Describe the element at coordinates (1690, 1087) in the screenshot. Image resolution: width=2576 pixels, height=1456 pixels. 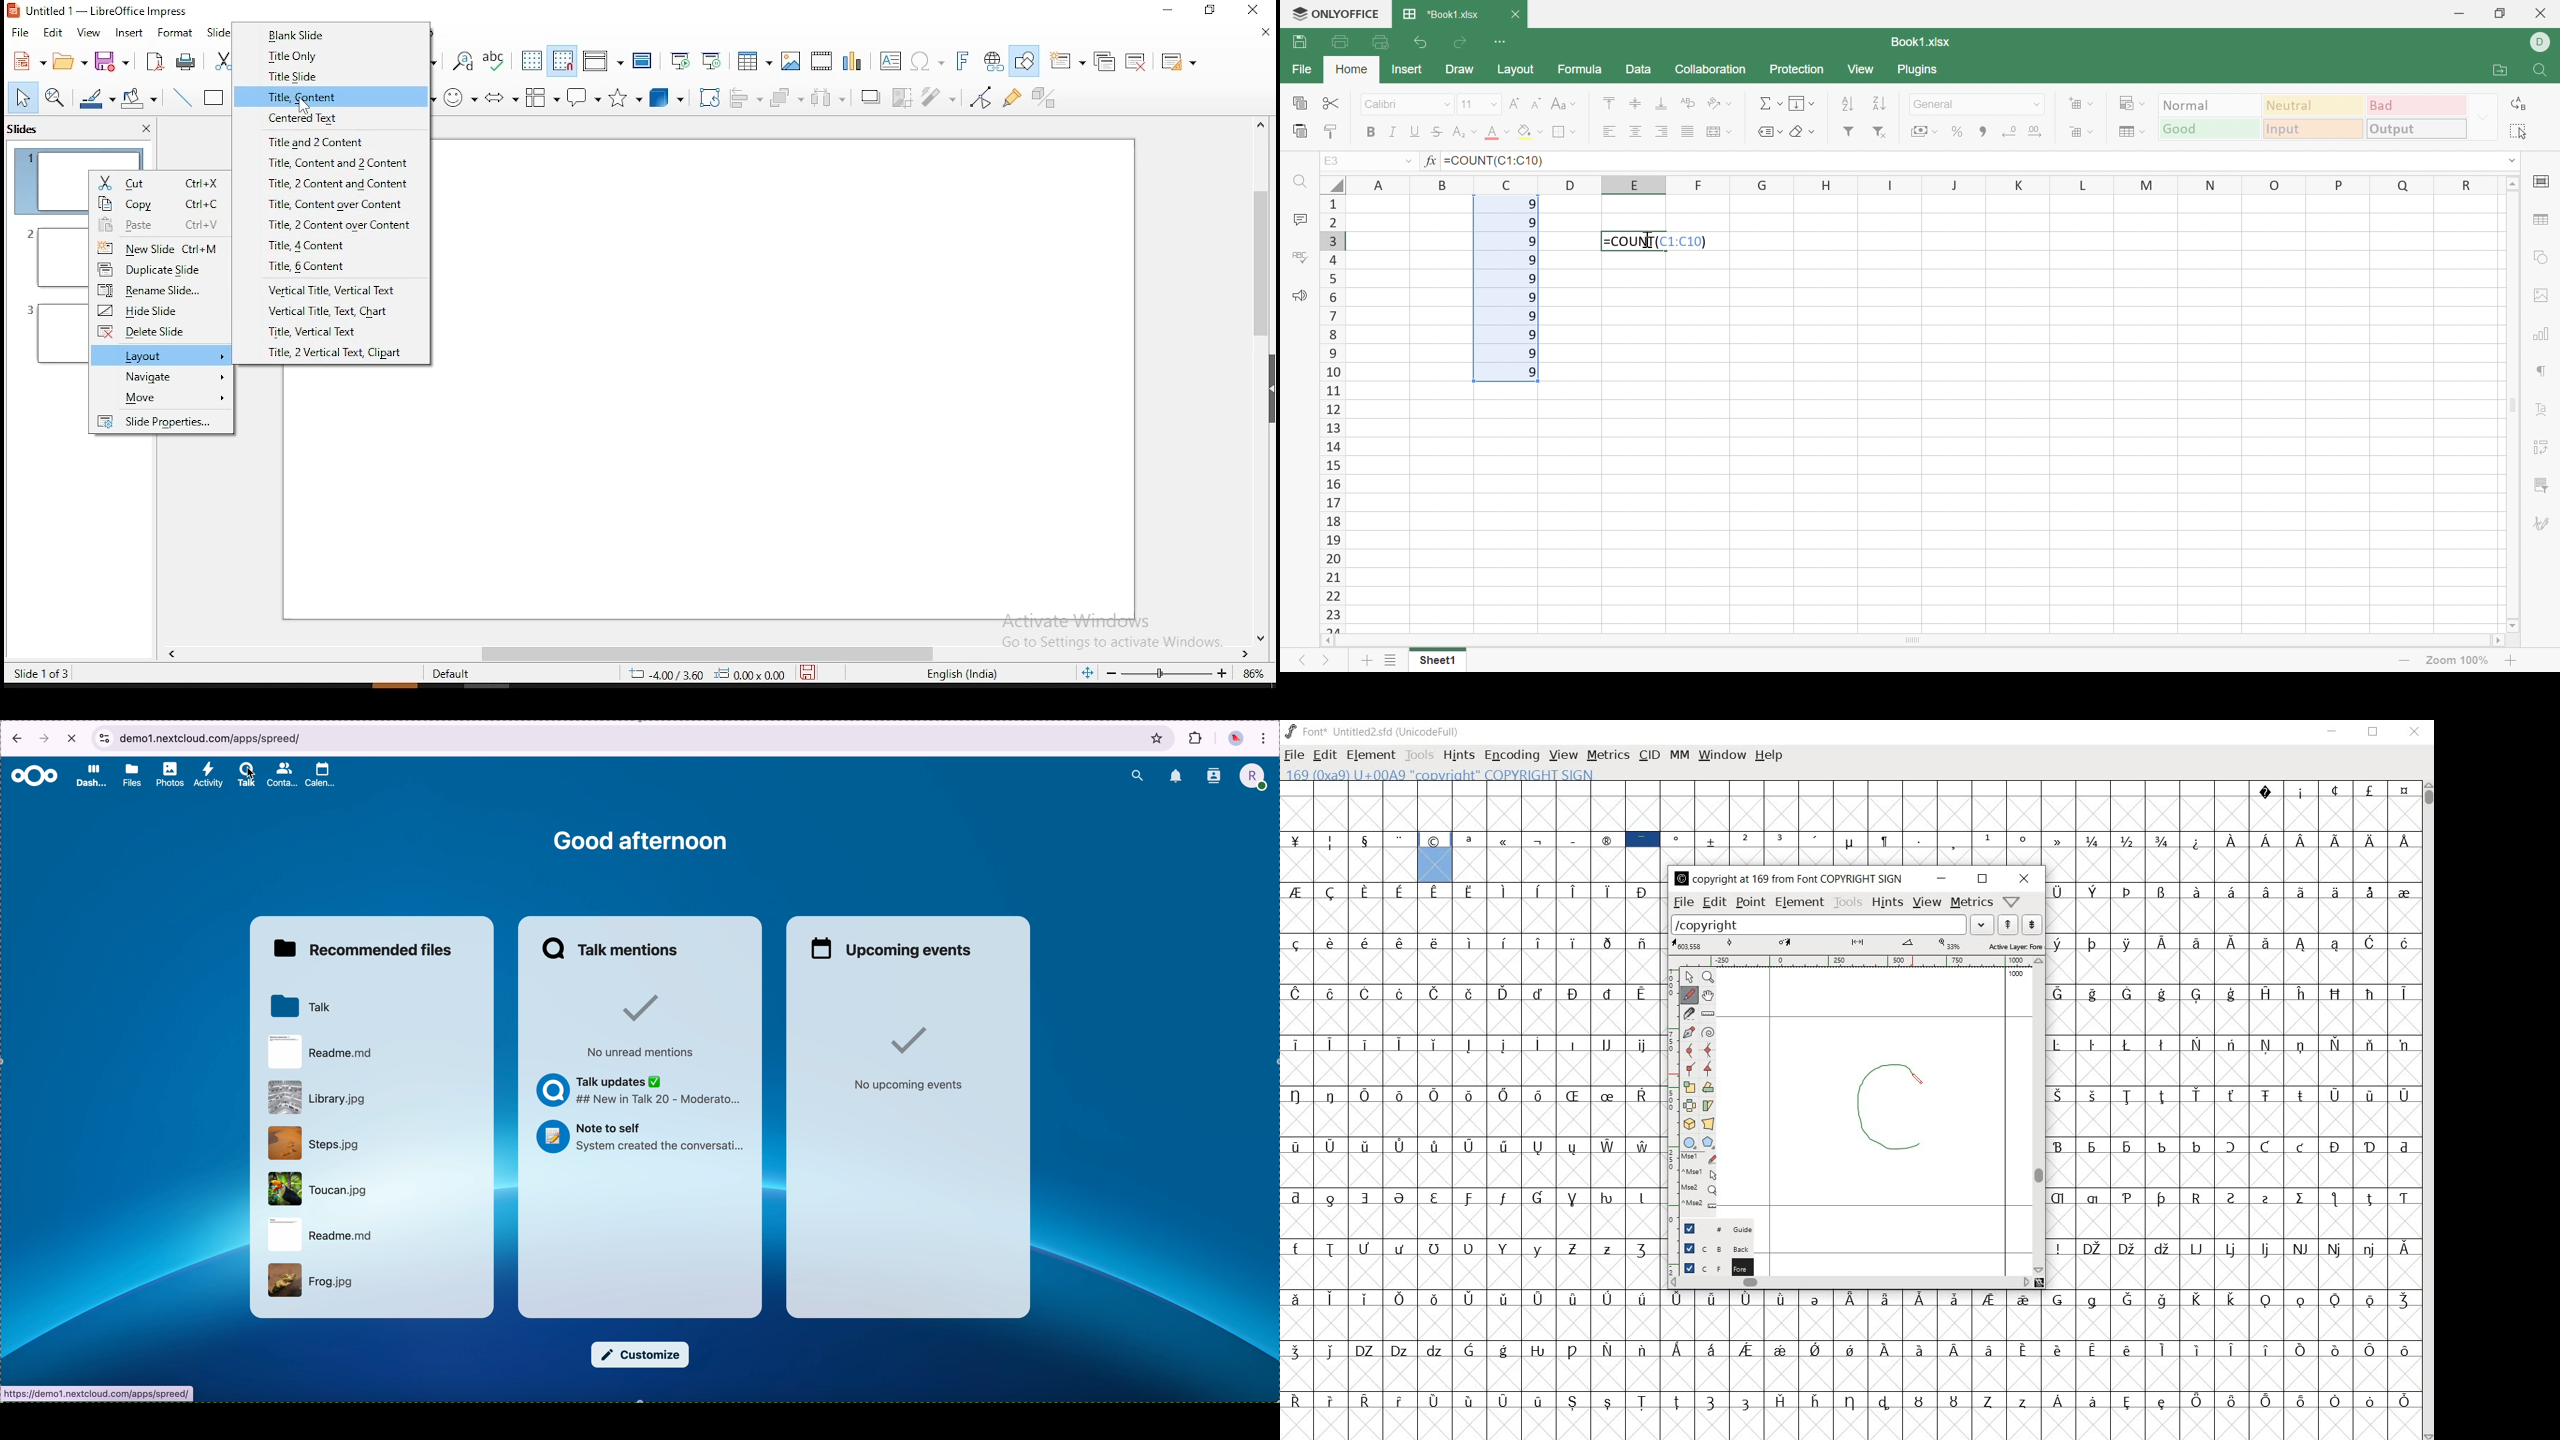
I see `scale the selection` at that location.